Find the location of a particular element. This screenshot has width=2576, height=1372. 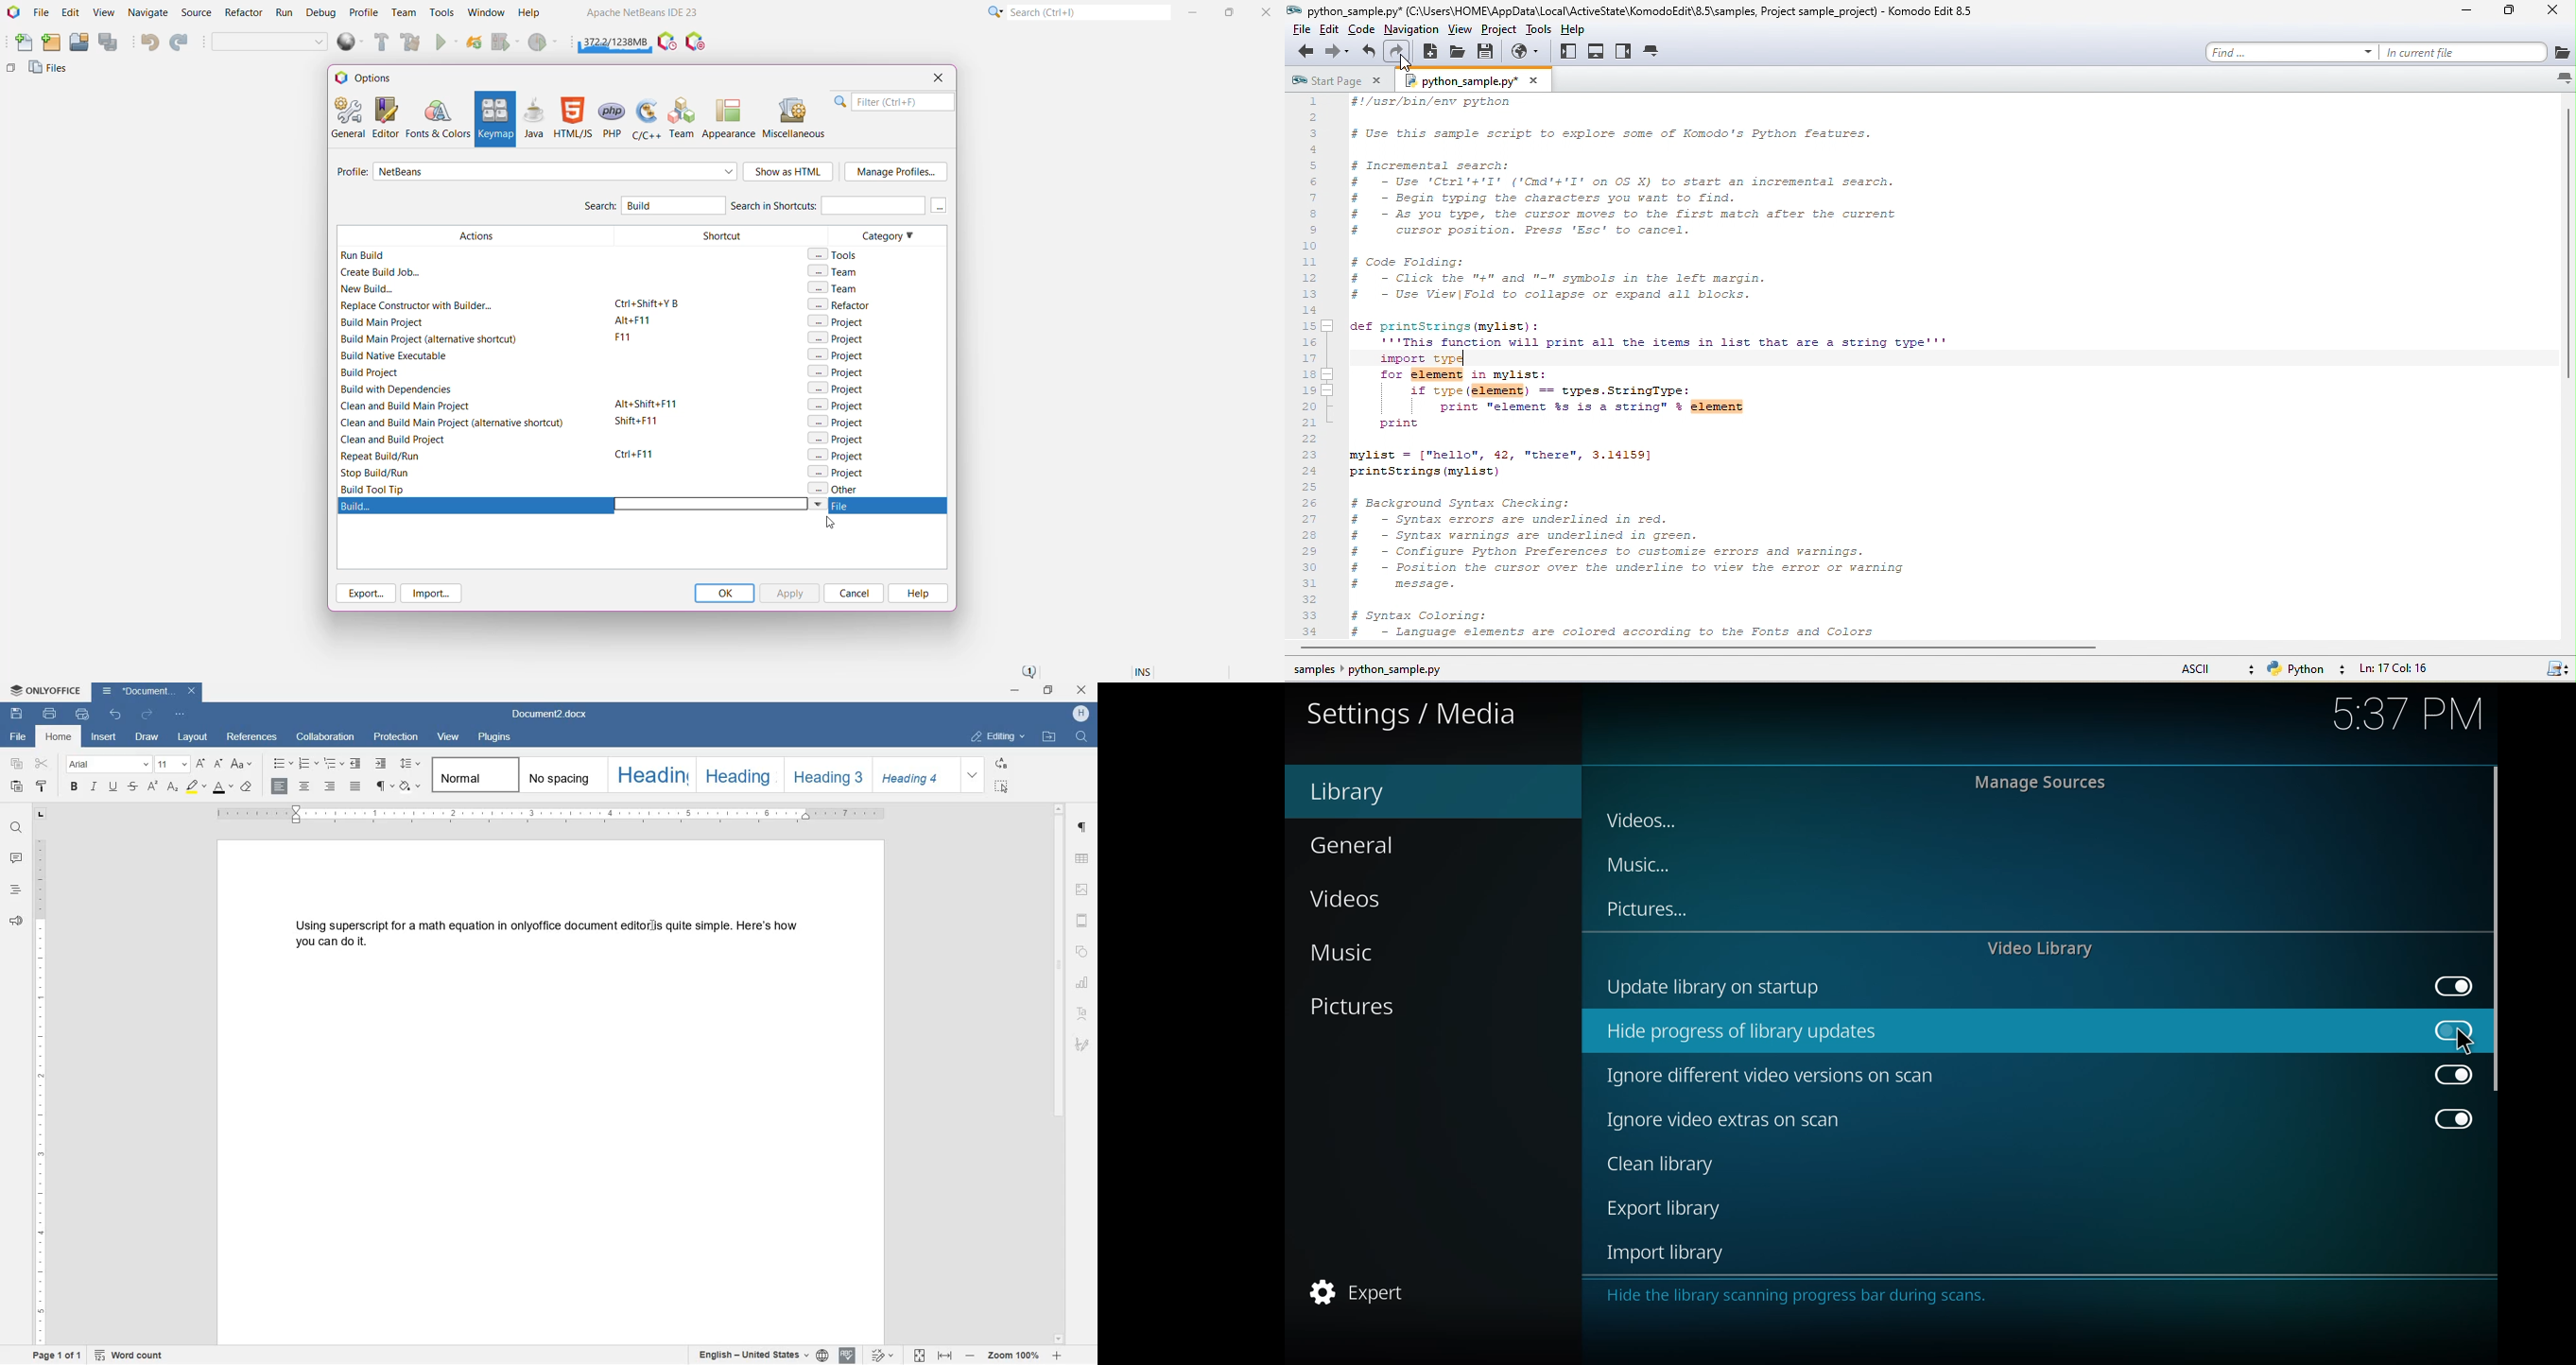

spell check is located at coordinates (847, 1356).